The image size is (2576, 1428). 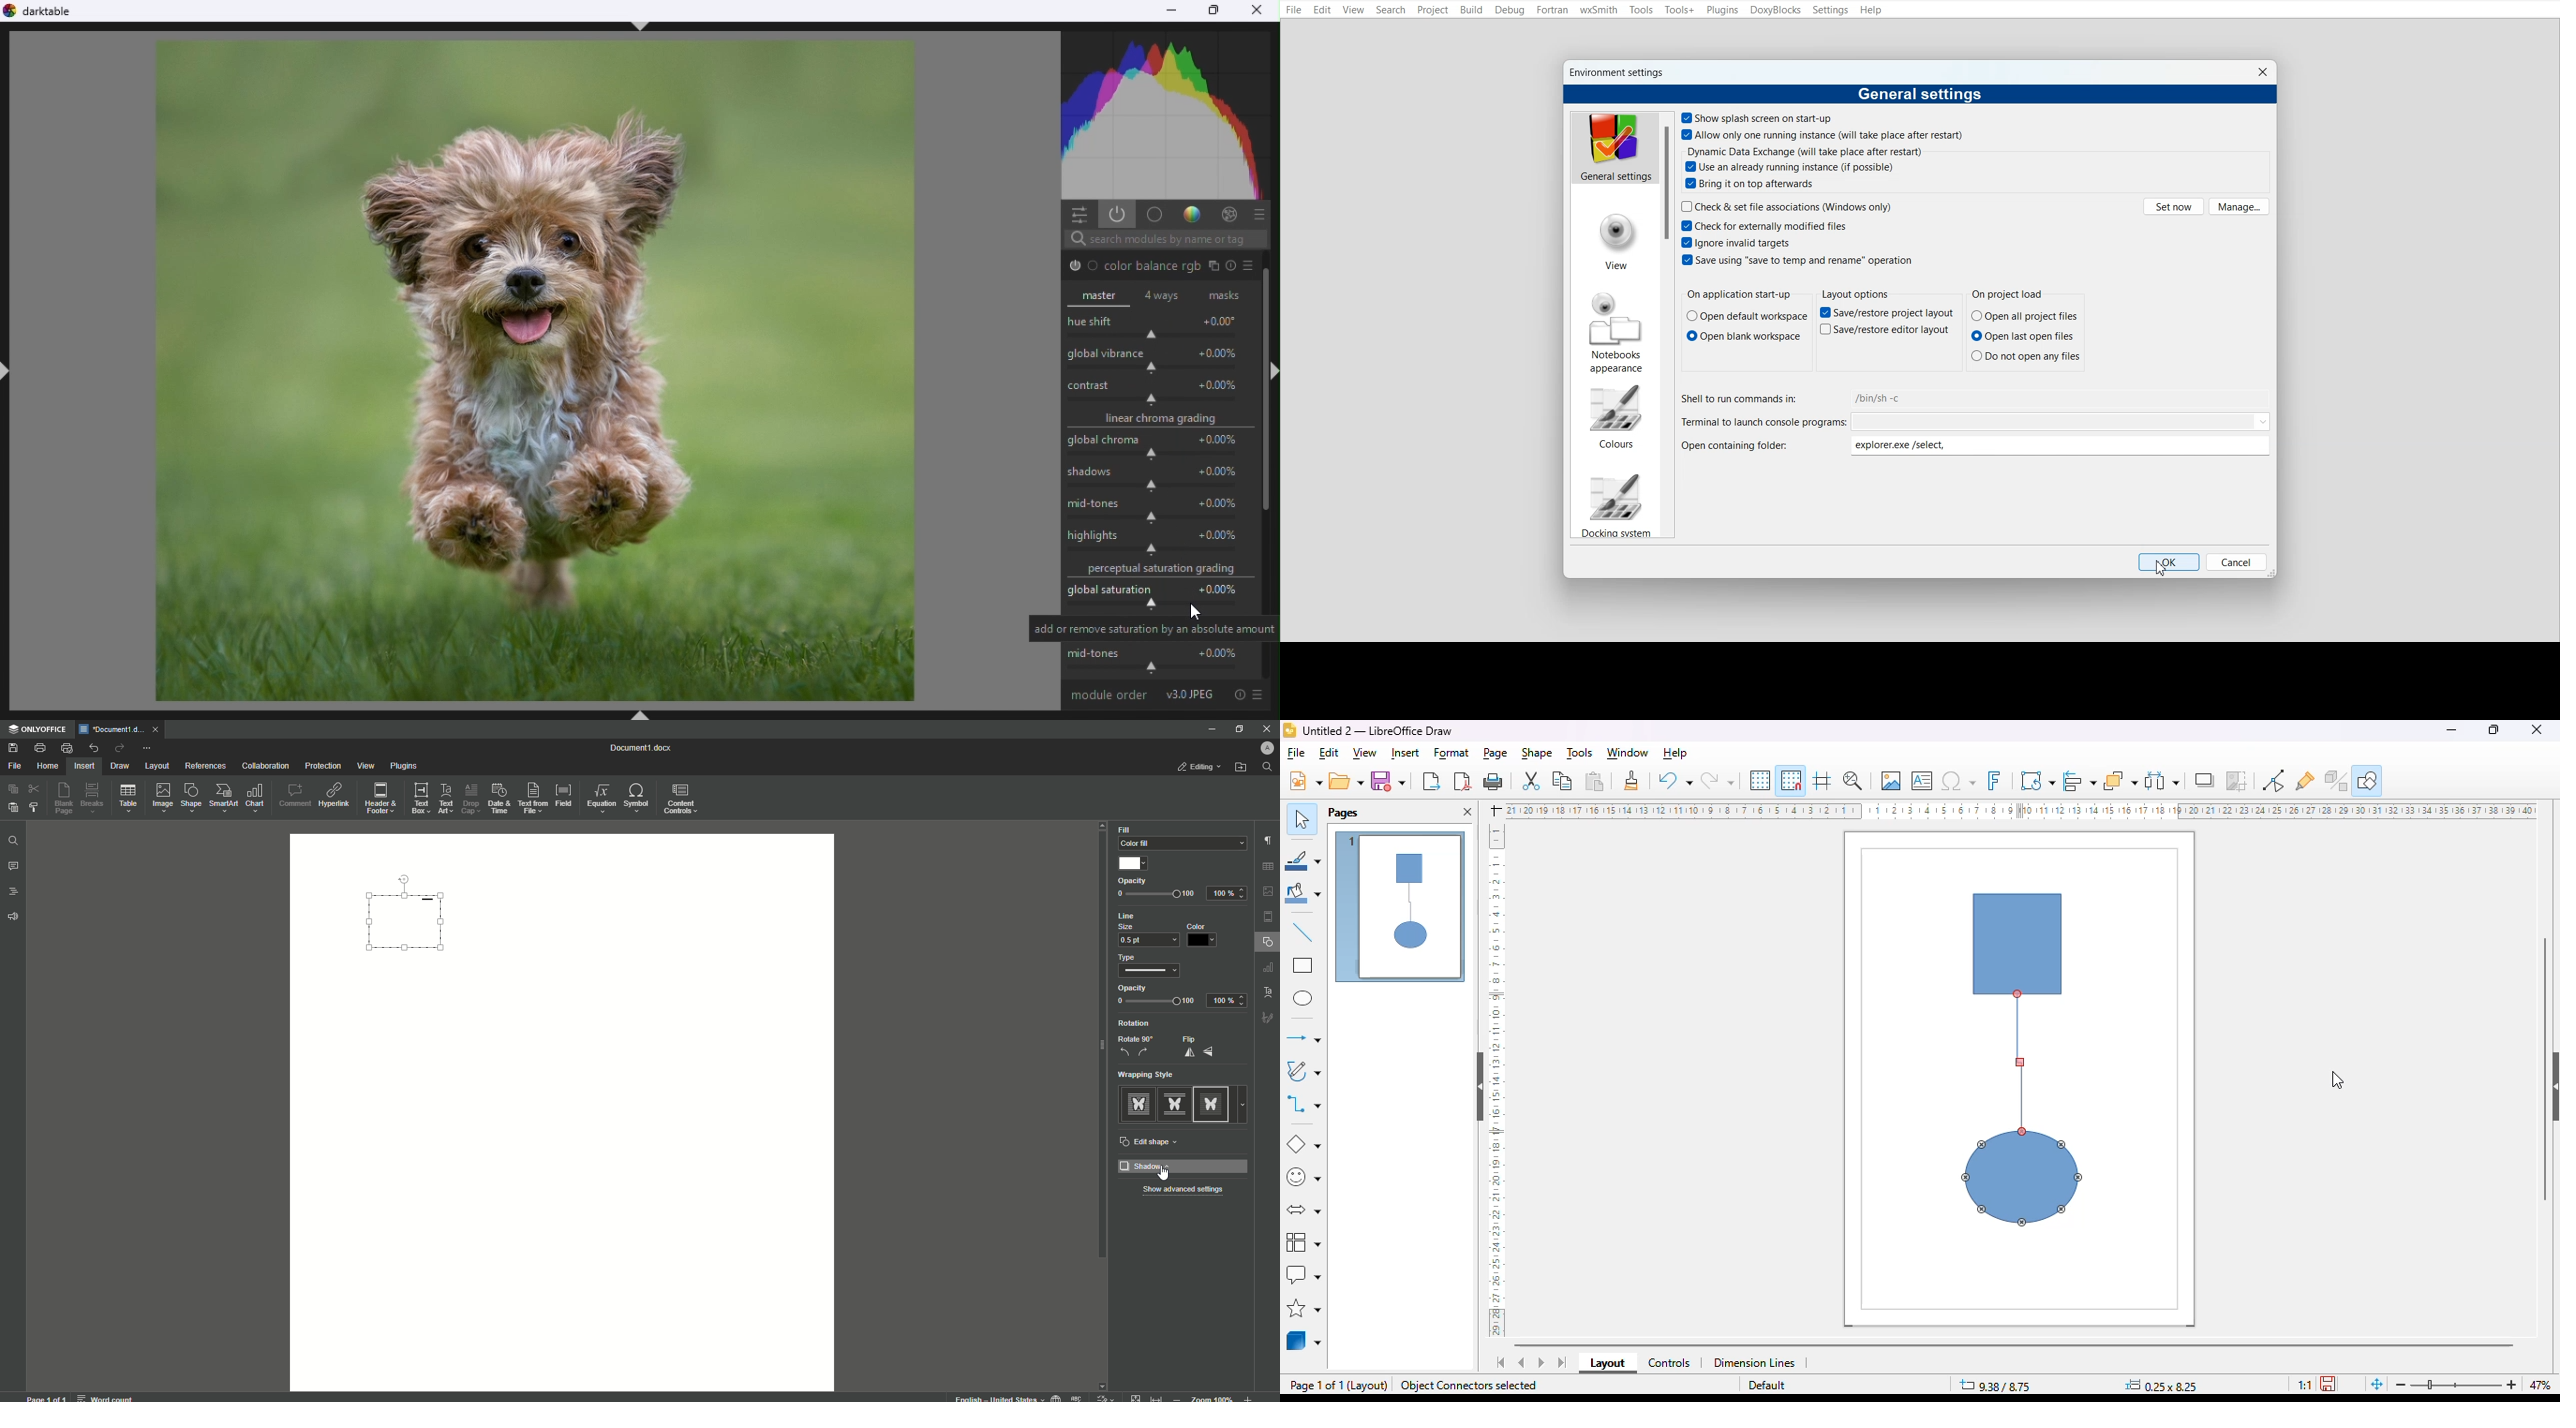 What do you see at coordinates (644, 713) in the screenshot?
I see `ctrl+shhft+B` at bounding box center [644, 713].